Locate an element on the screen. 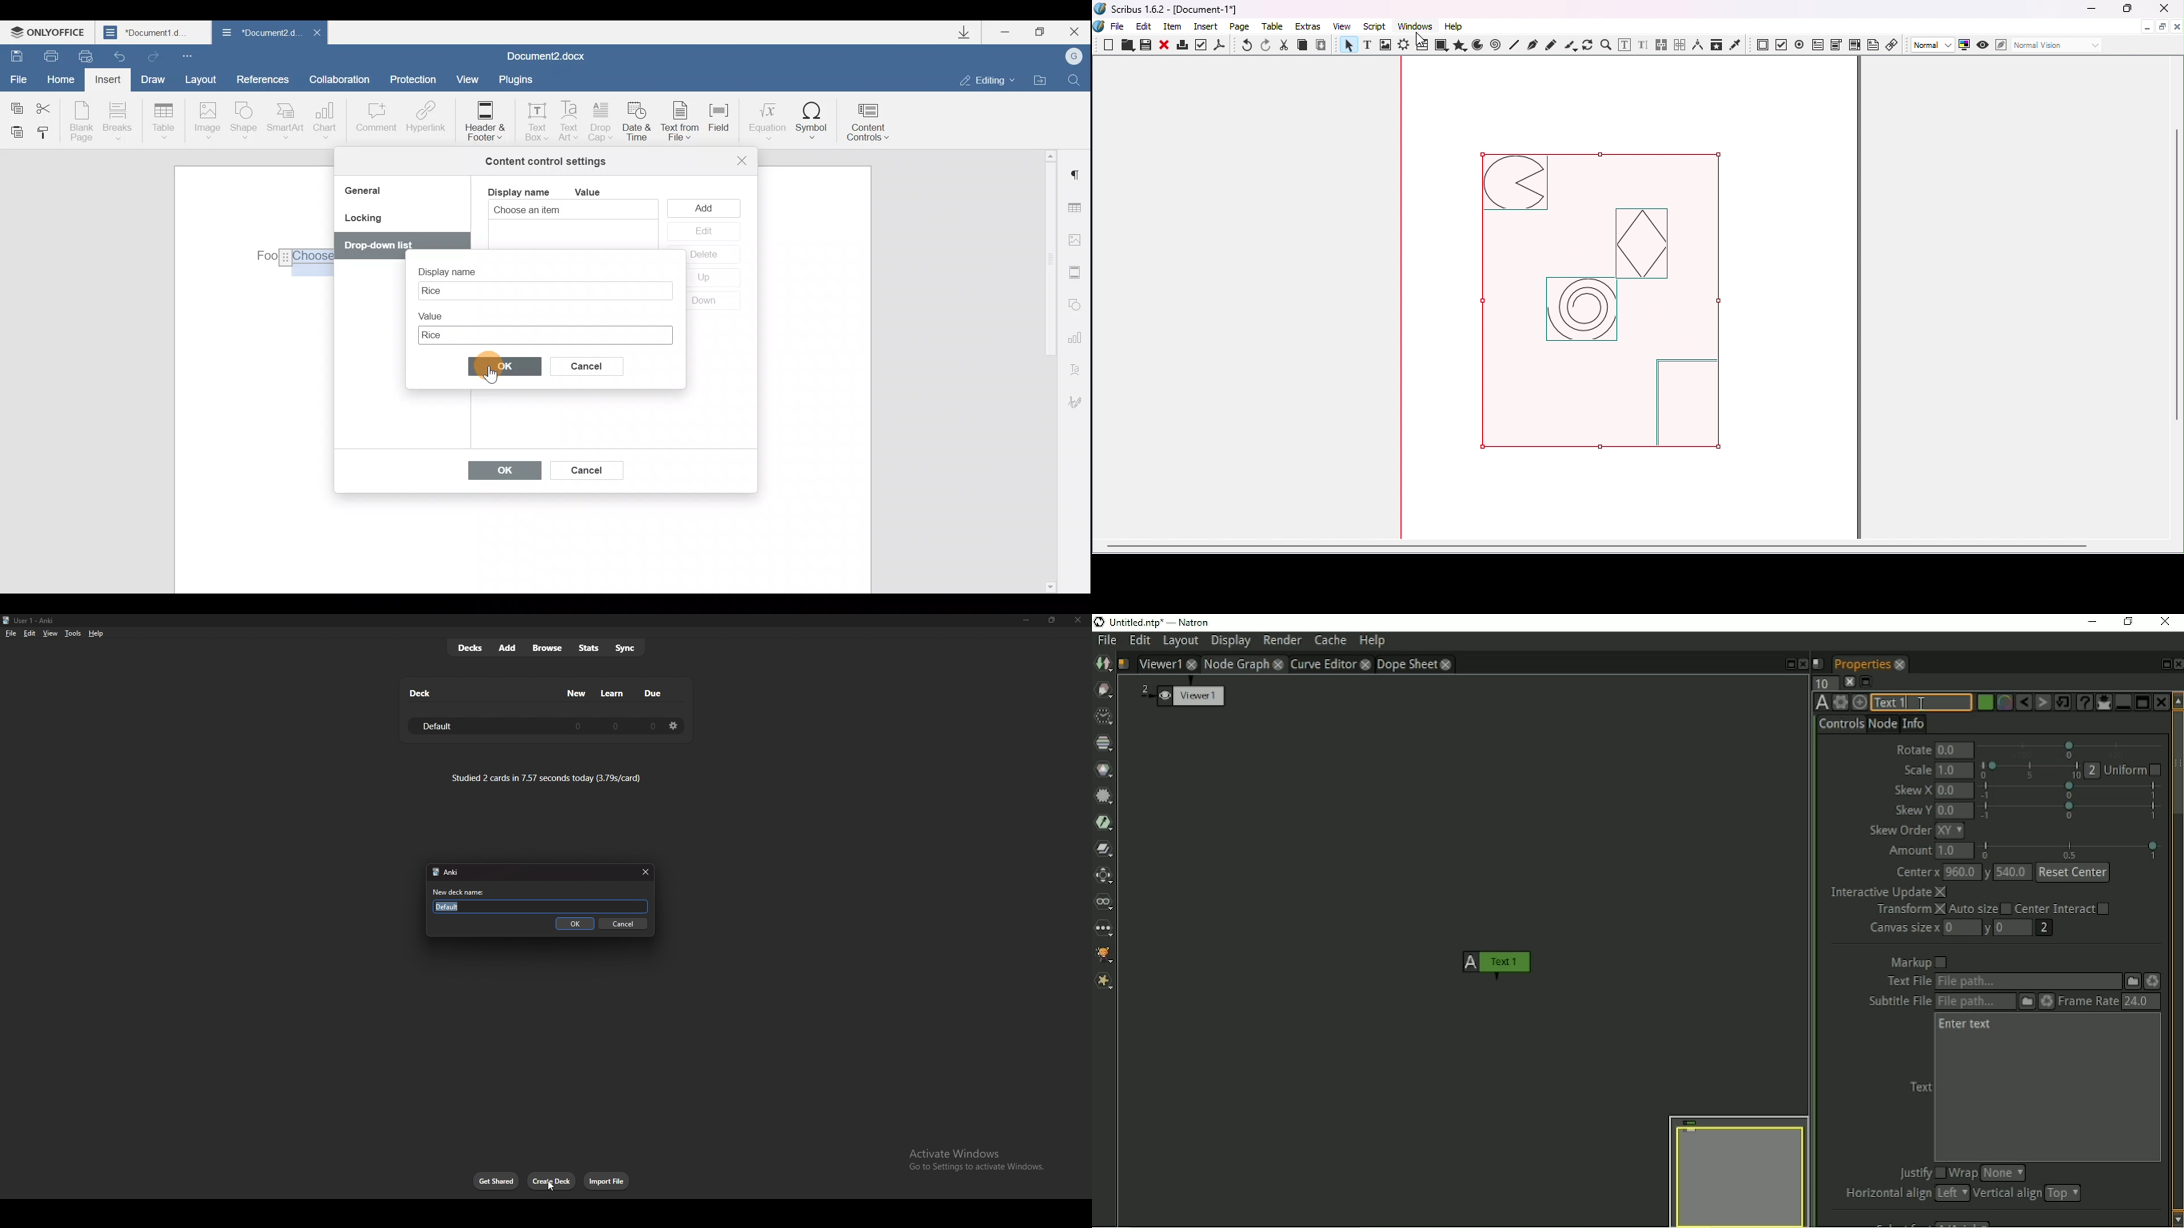  Paste is located at coordinates (1321, 46).